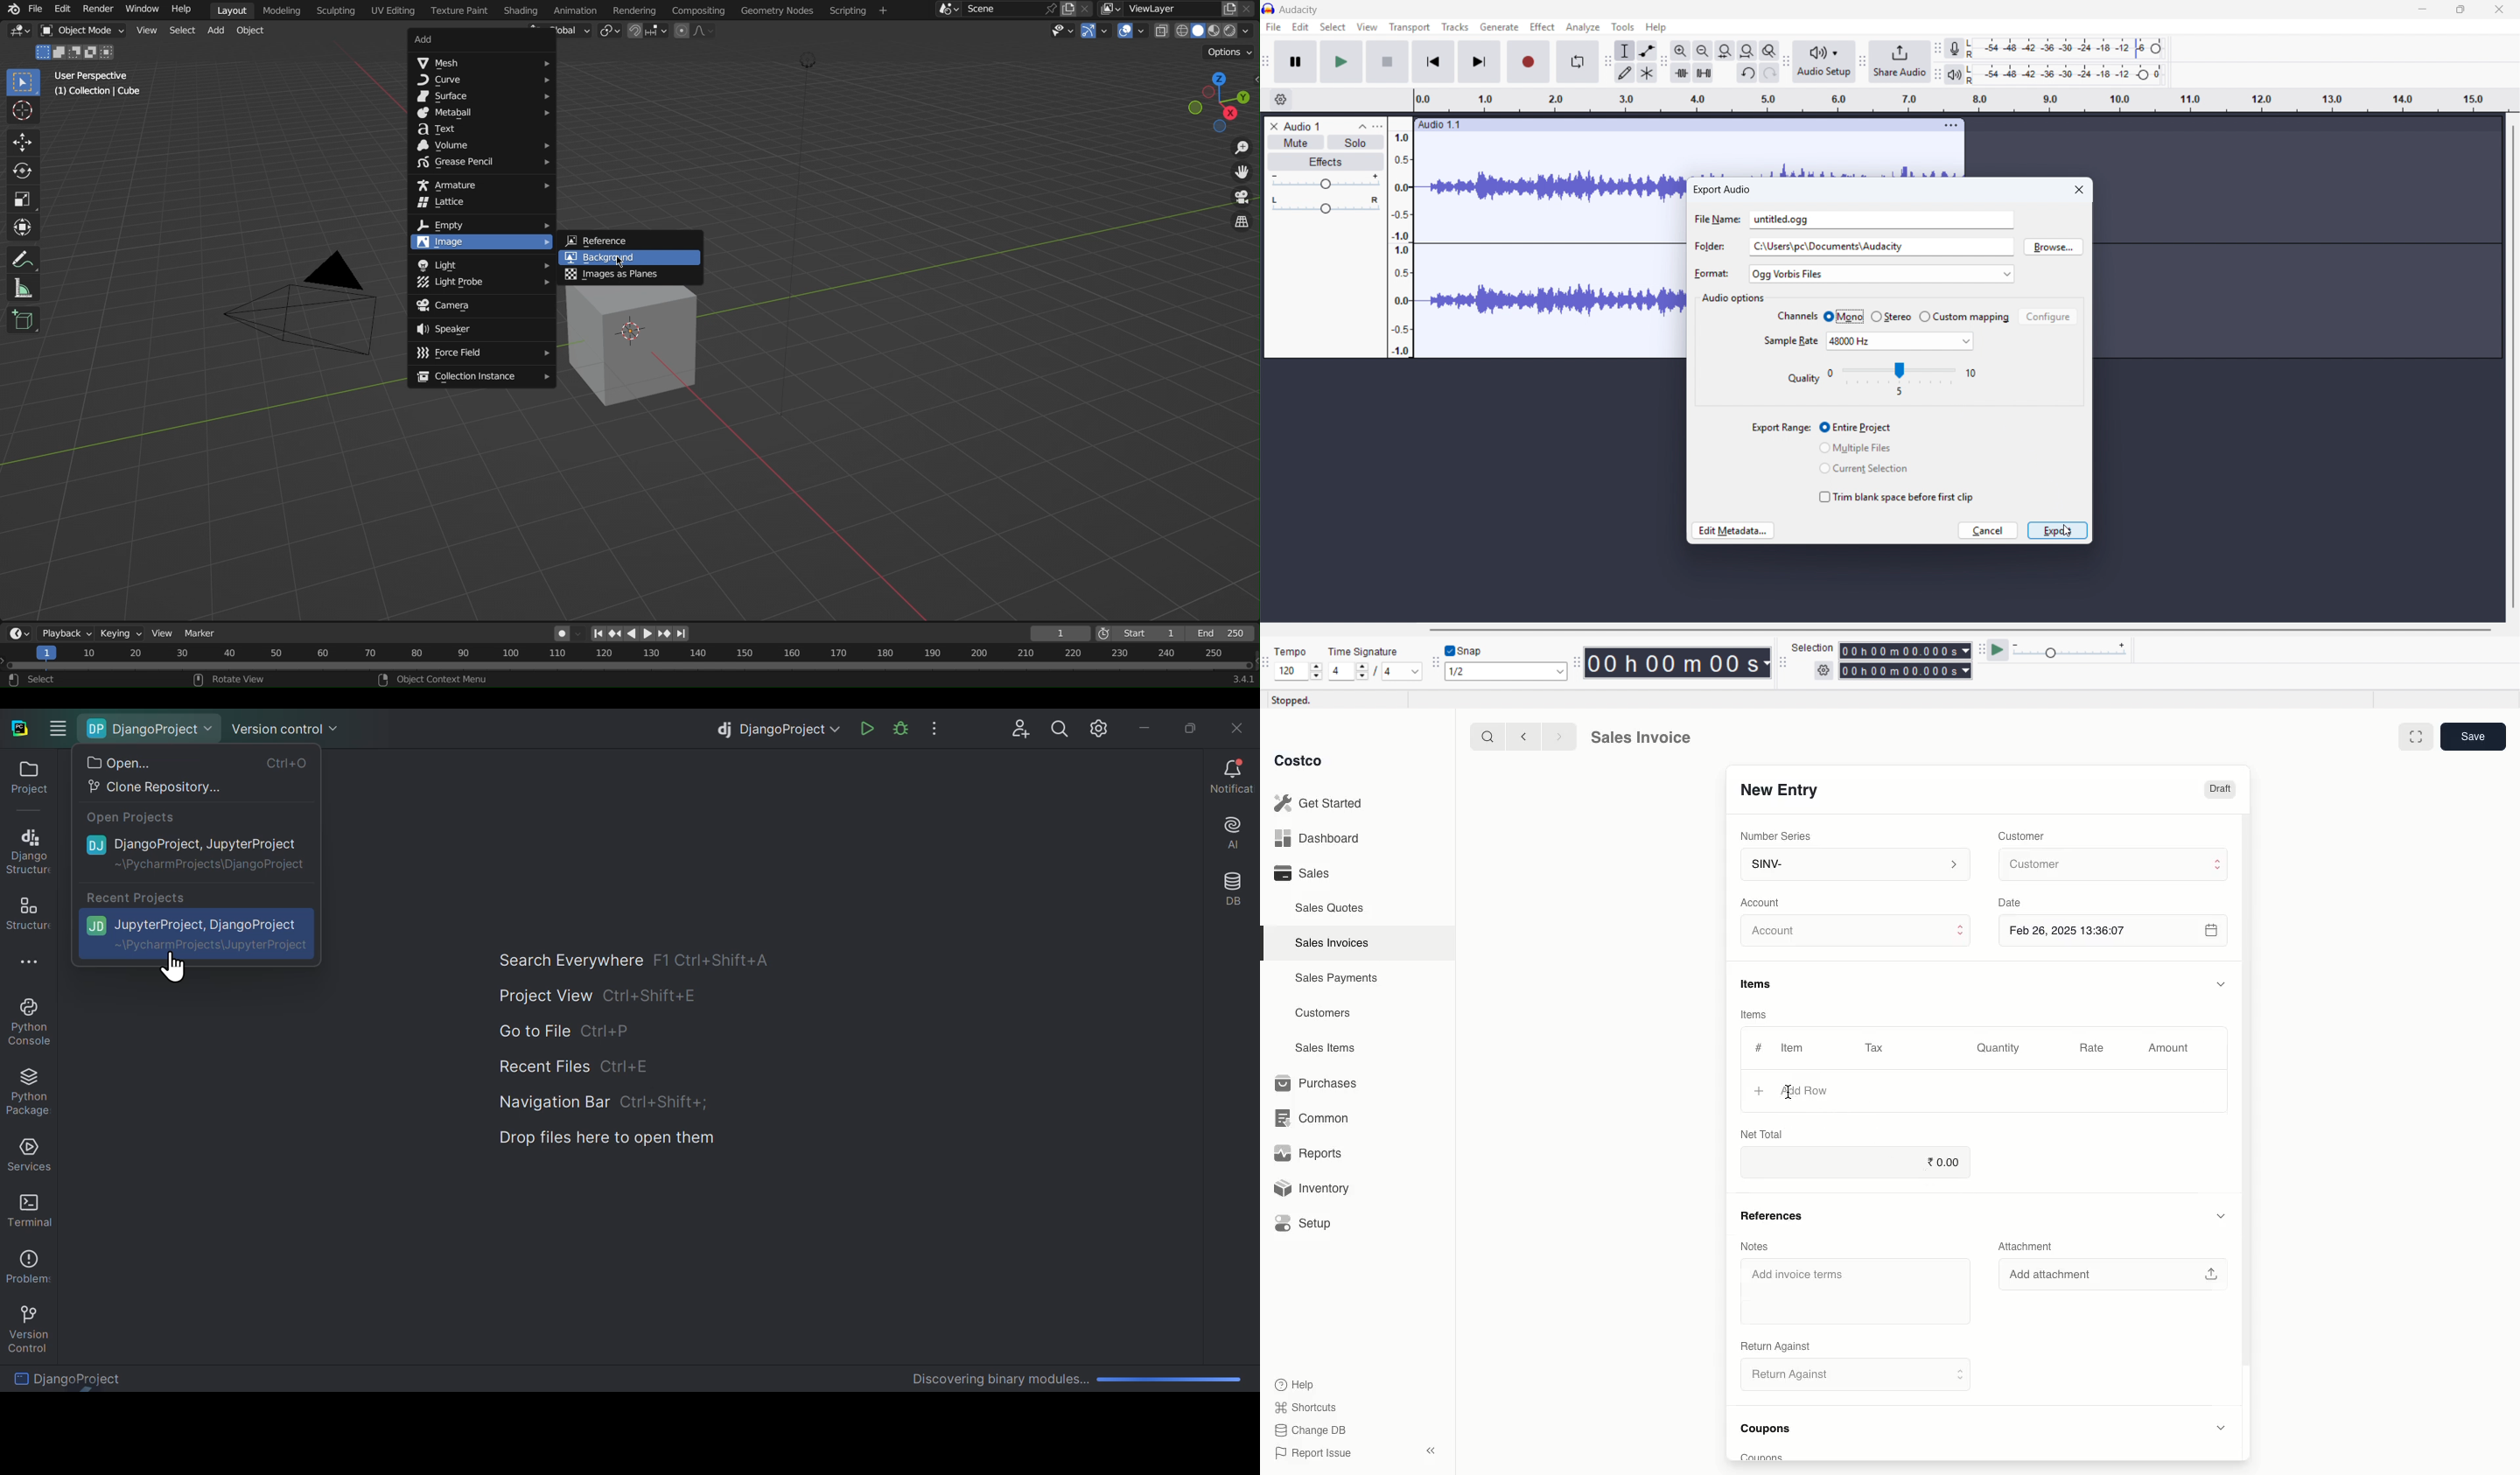  What do you see at coordinates (1332, 907) in the screenshot?
I see `Sales Quotes` at bounding box center [1332, 907].